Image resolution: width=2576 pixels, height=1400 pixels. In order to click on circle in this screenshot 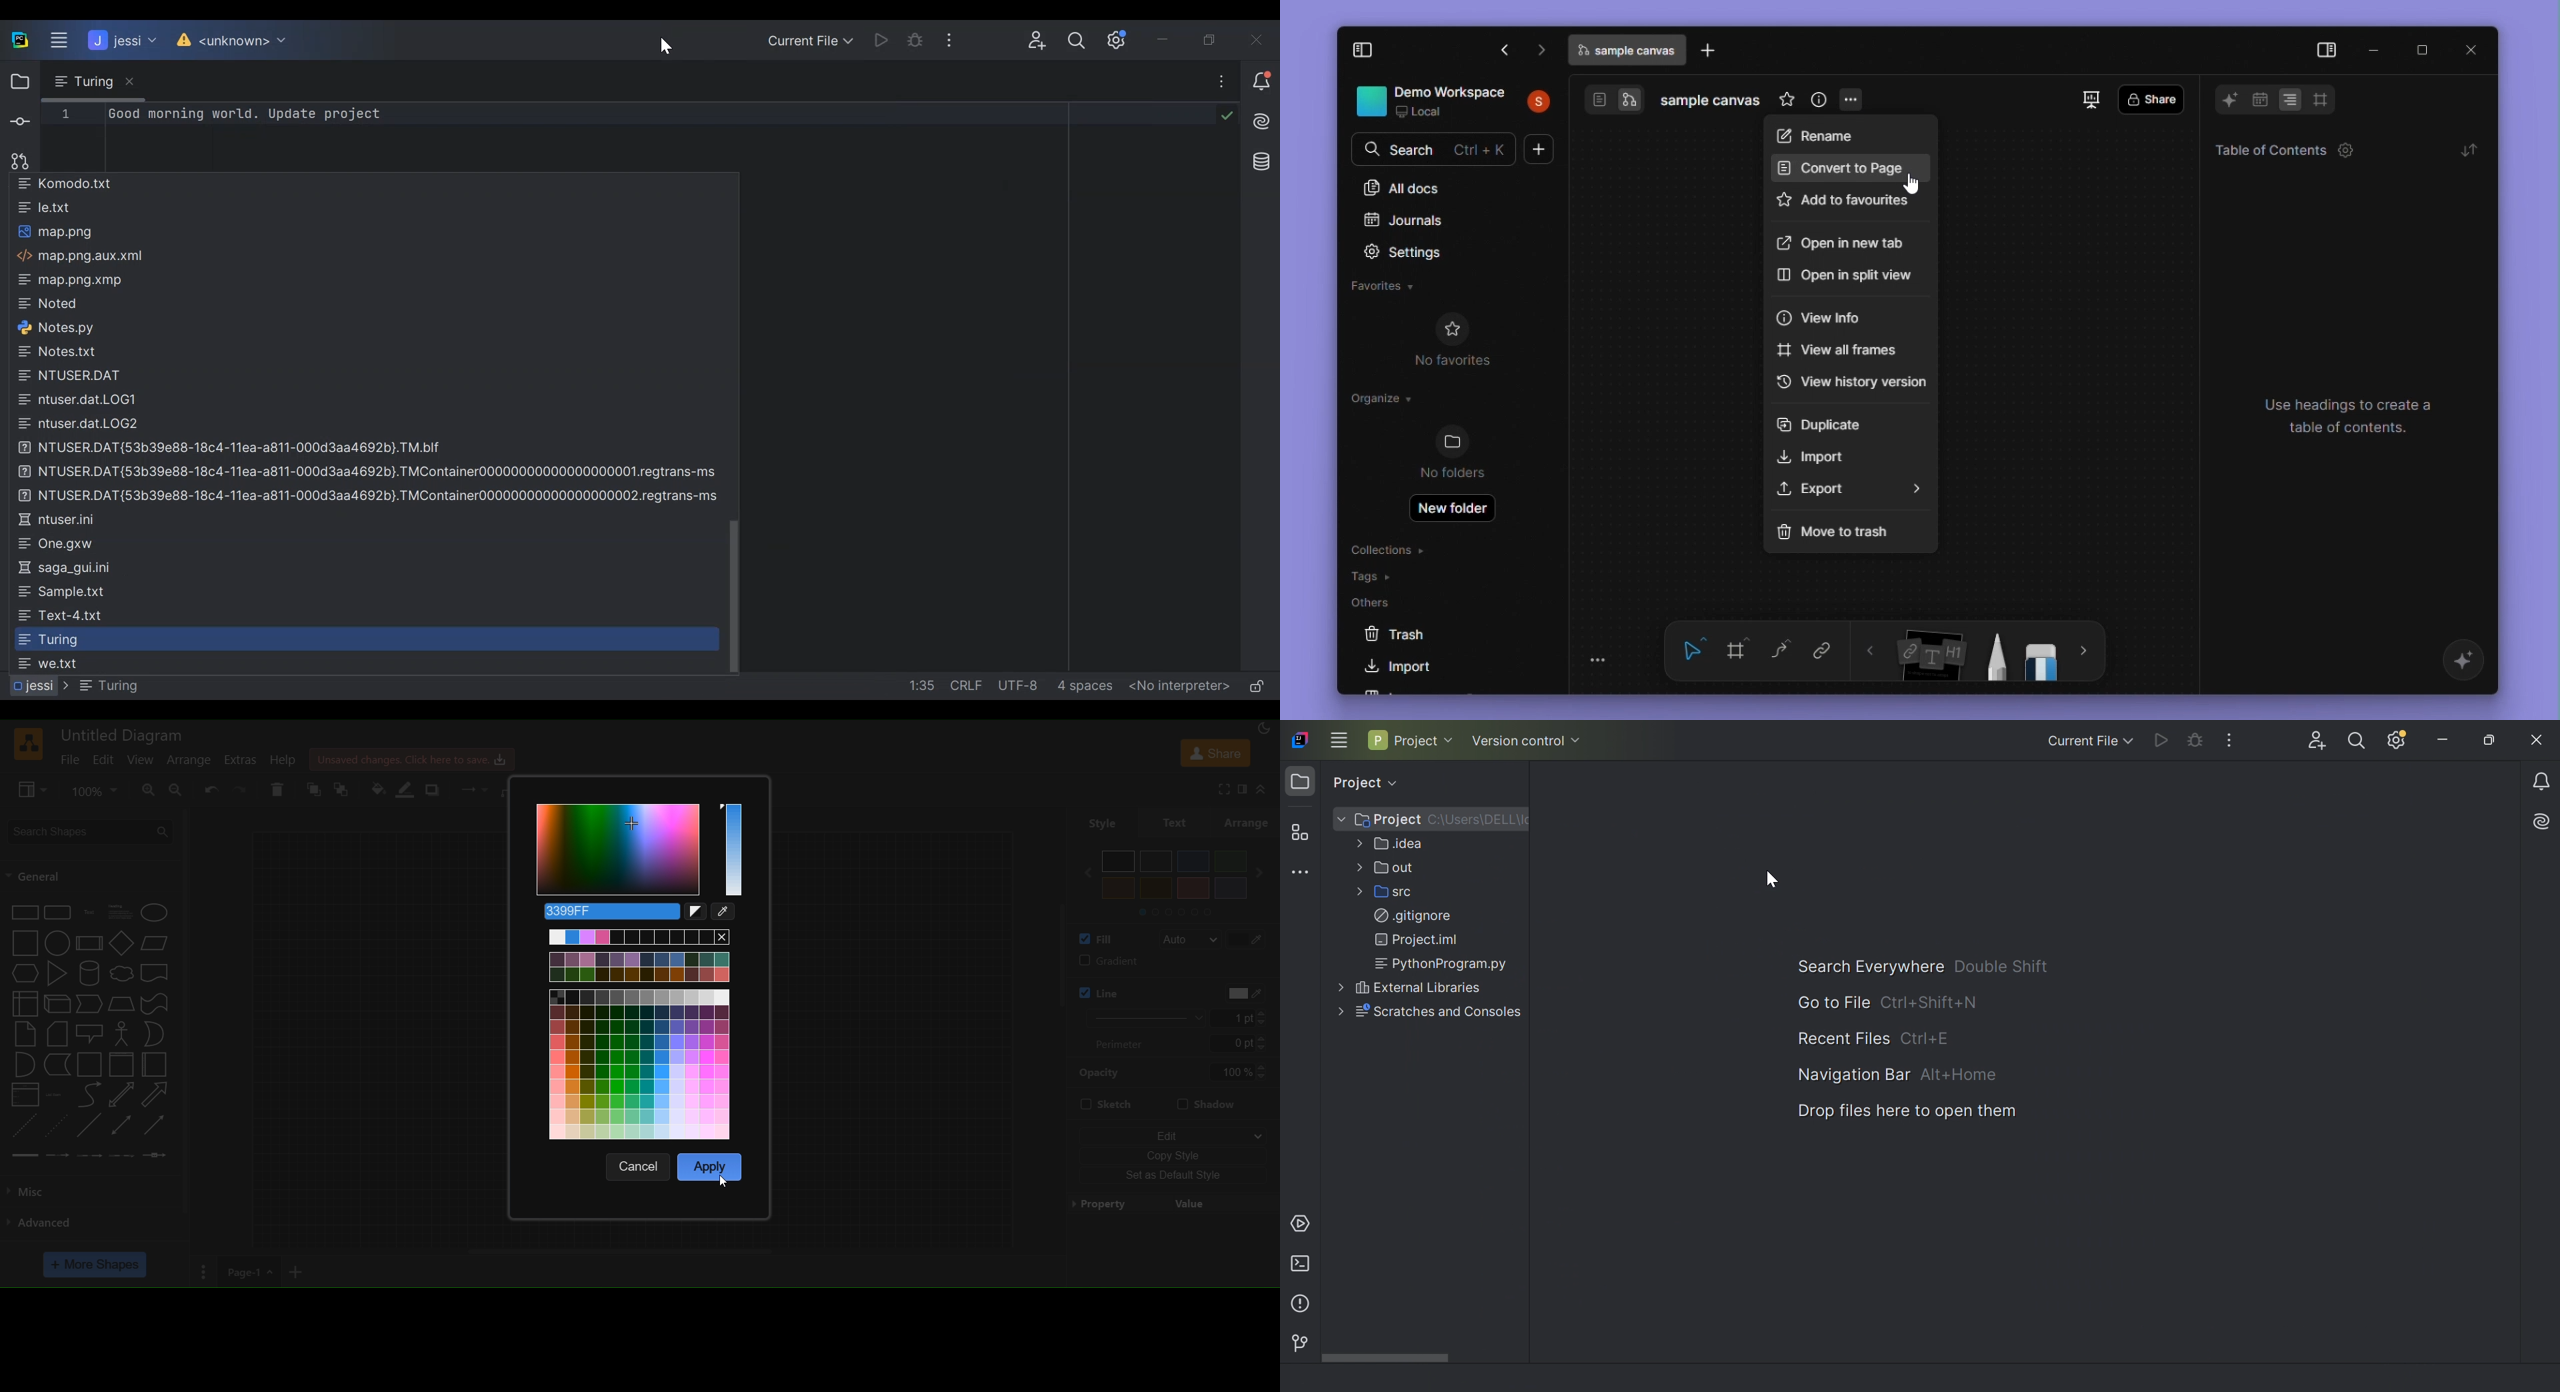, I will do `click(55, 945)`.